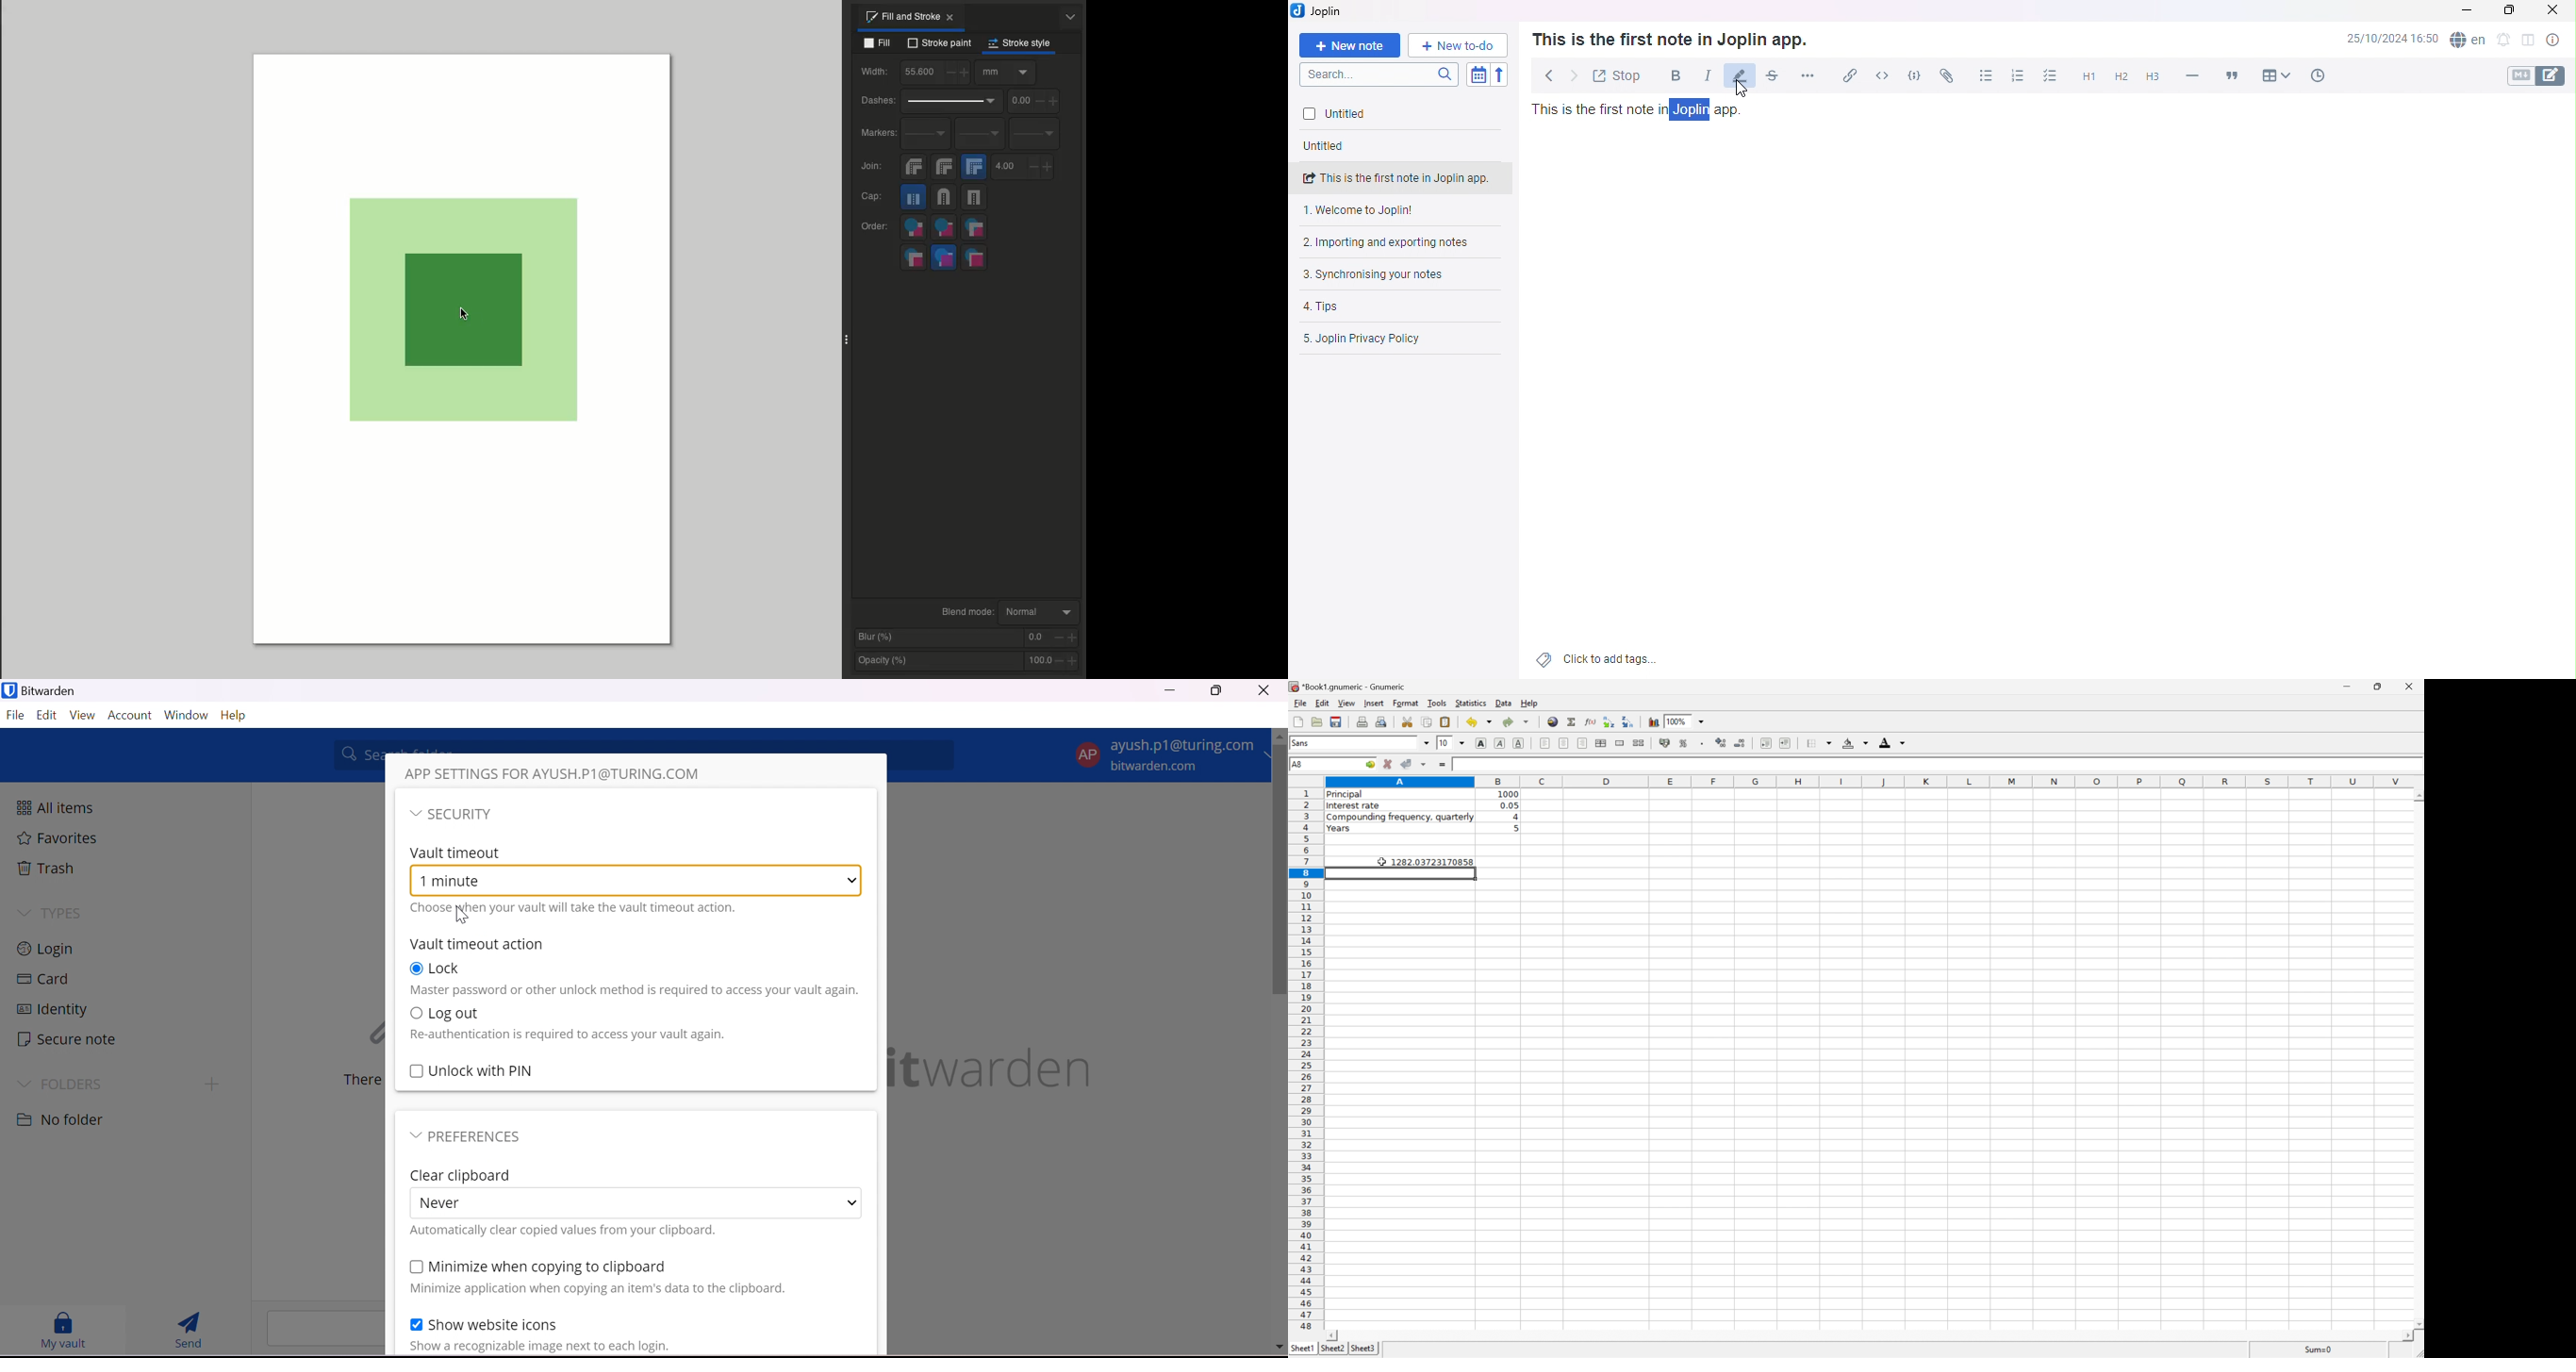  I want to click on Untitled, so click(1331, 147).